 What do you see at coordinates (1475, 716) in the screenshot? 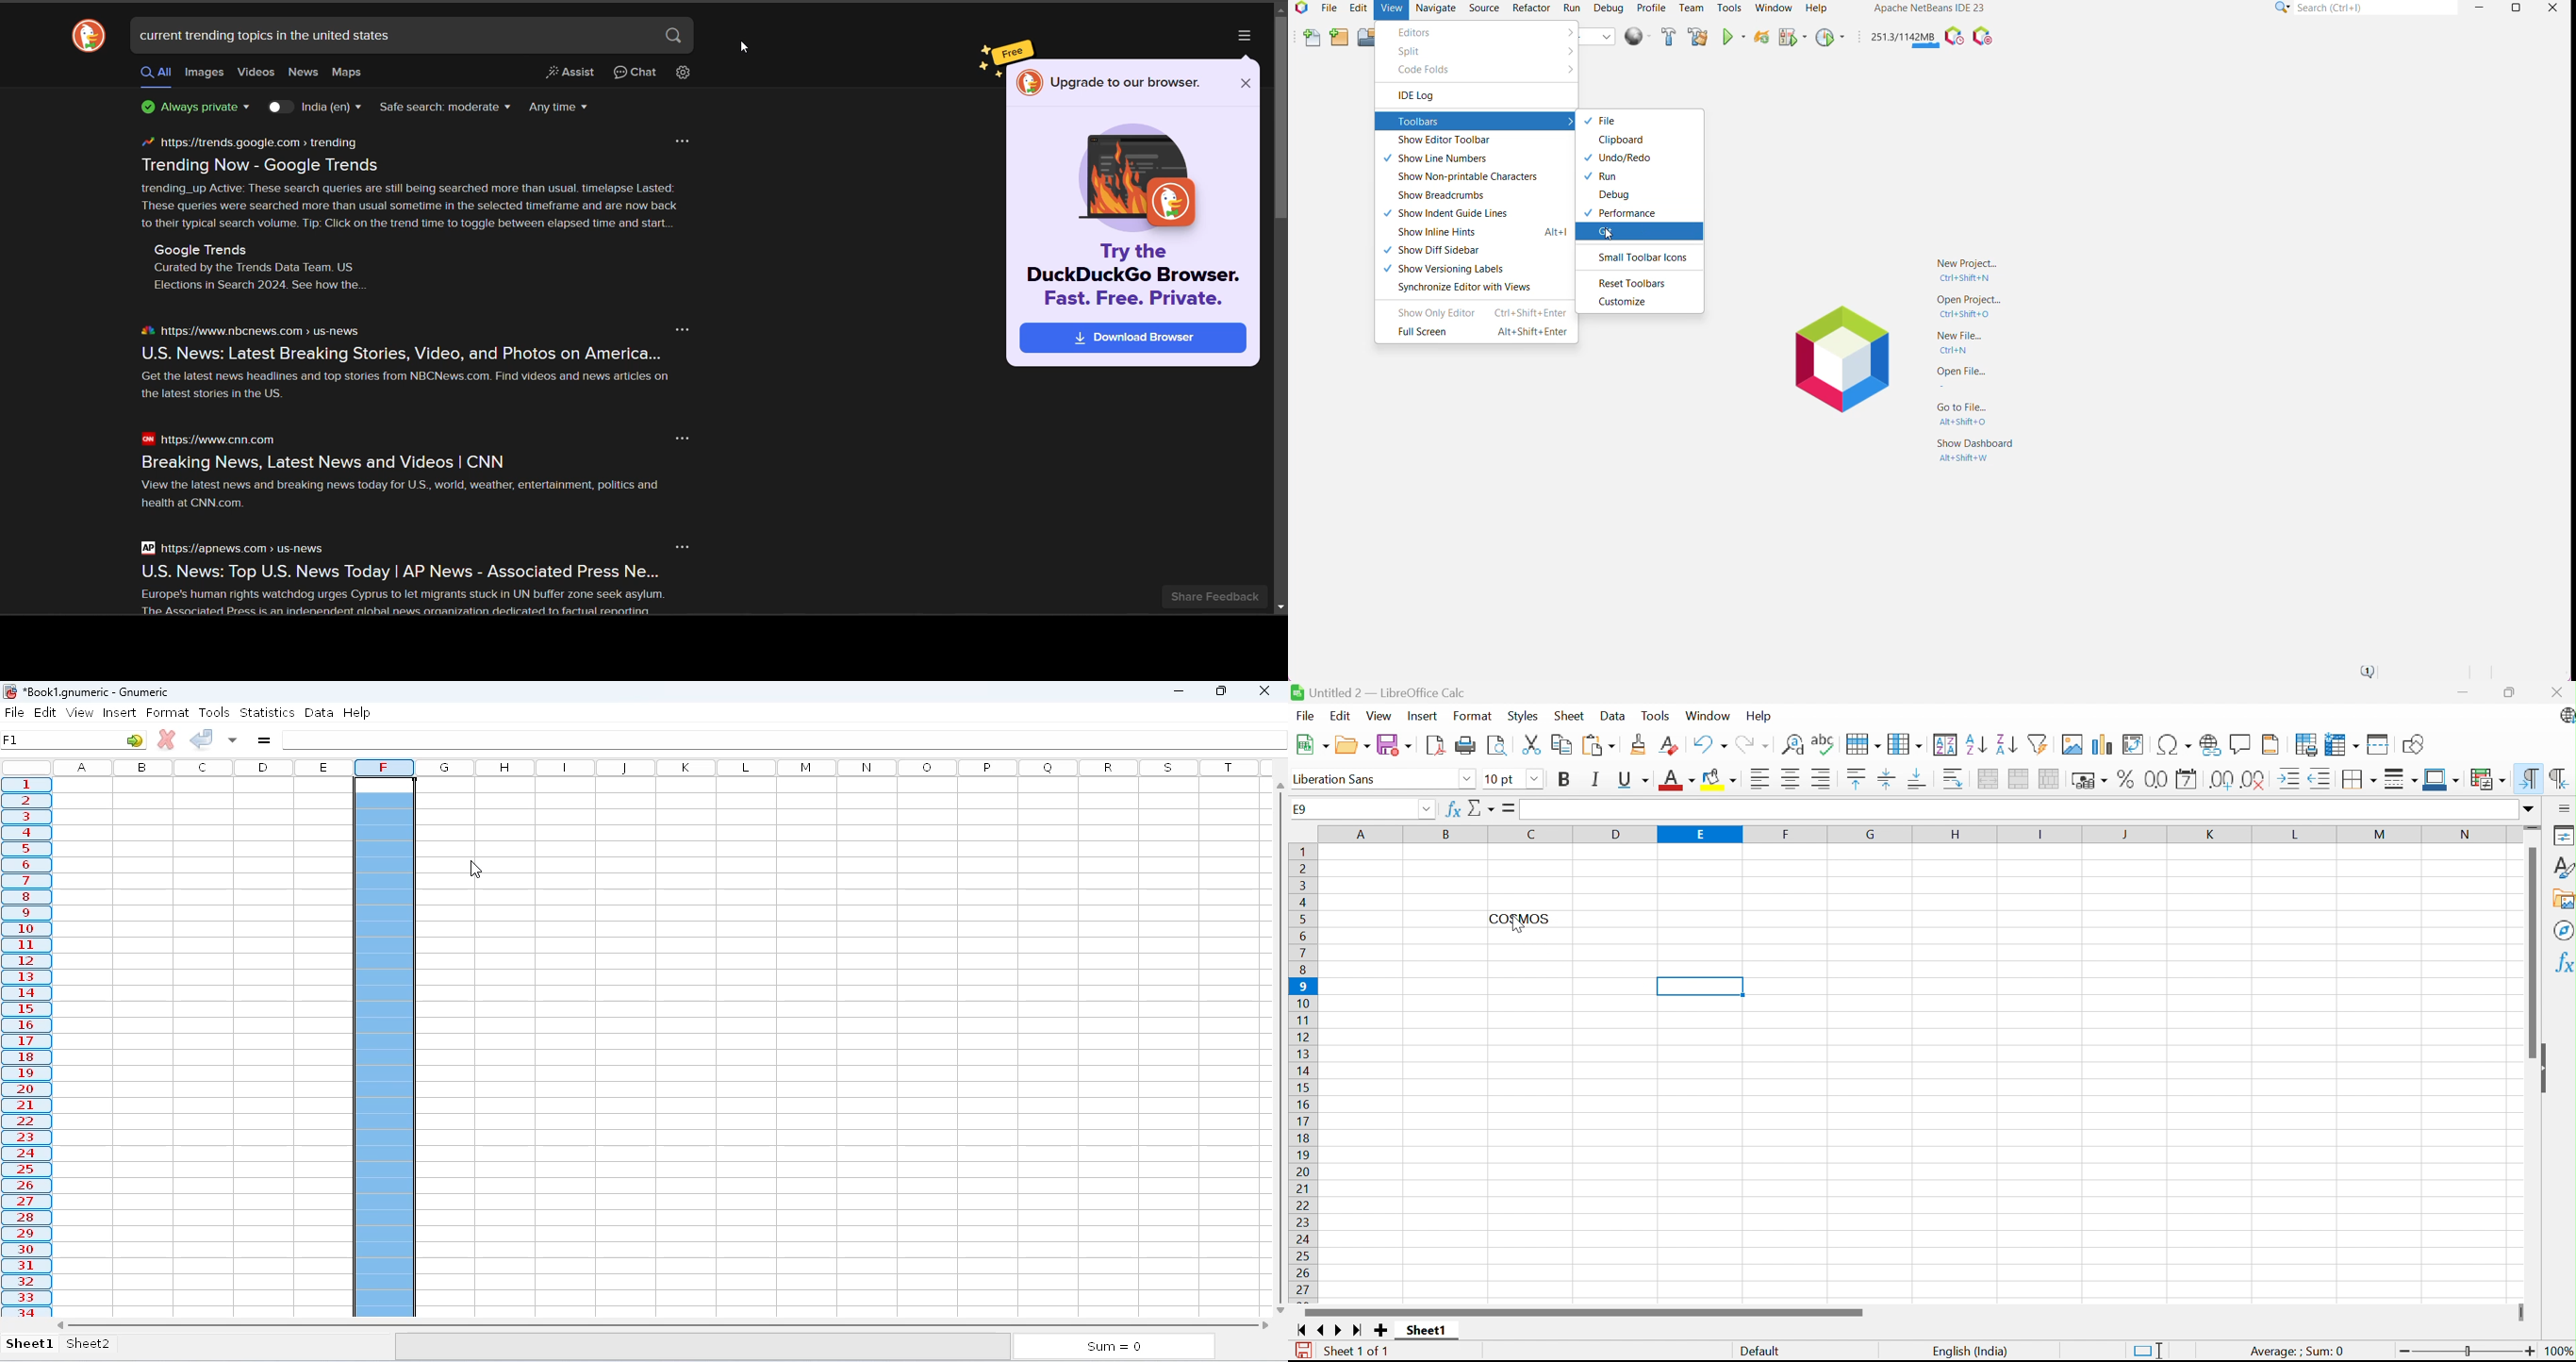
I see `Format` at bounding box center [1475, 716].